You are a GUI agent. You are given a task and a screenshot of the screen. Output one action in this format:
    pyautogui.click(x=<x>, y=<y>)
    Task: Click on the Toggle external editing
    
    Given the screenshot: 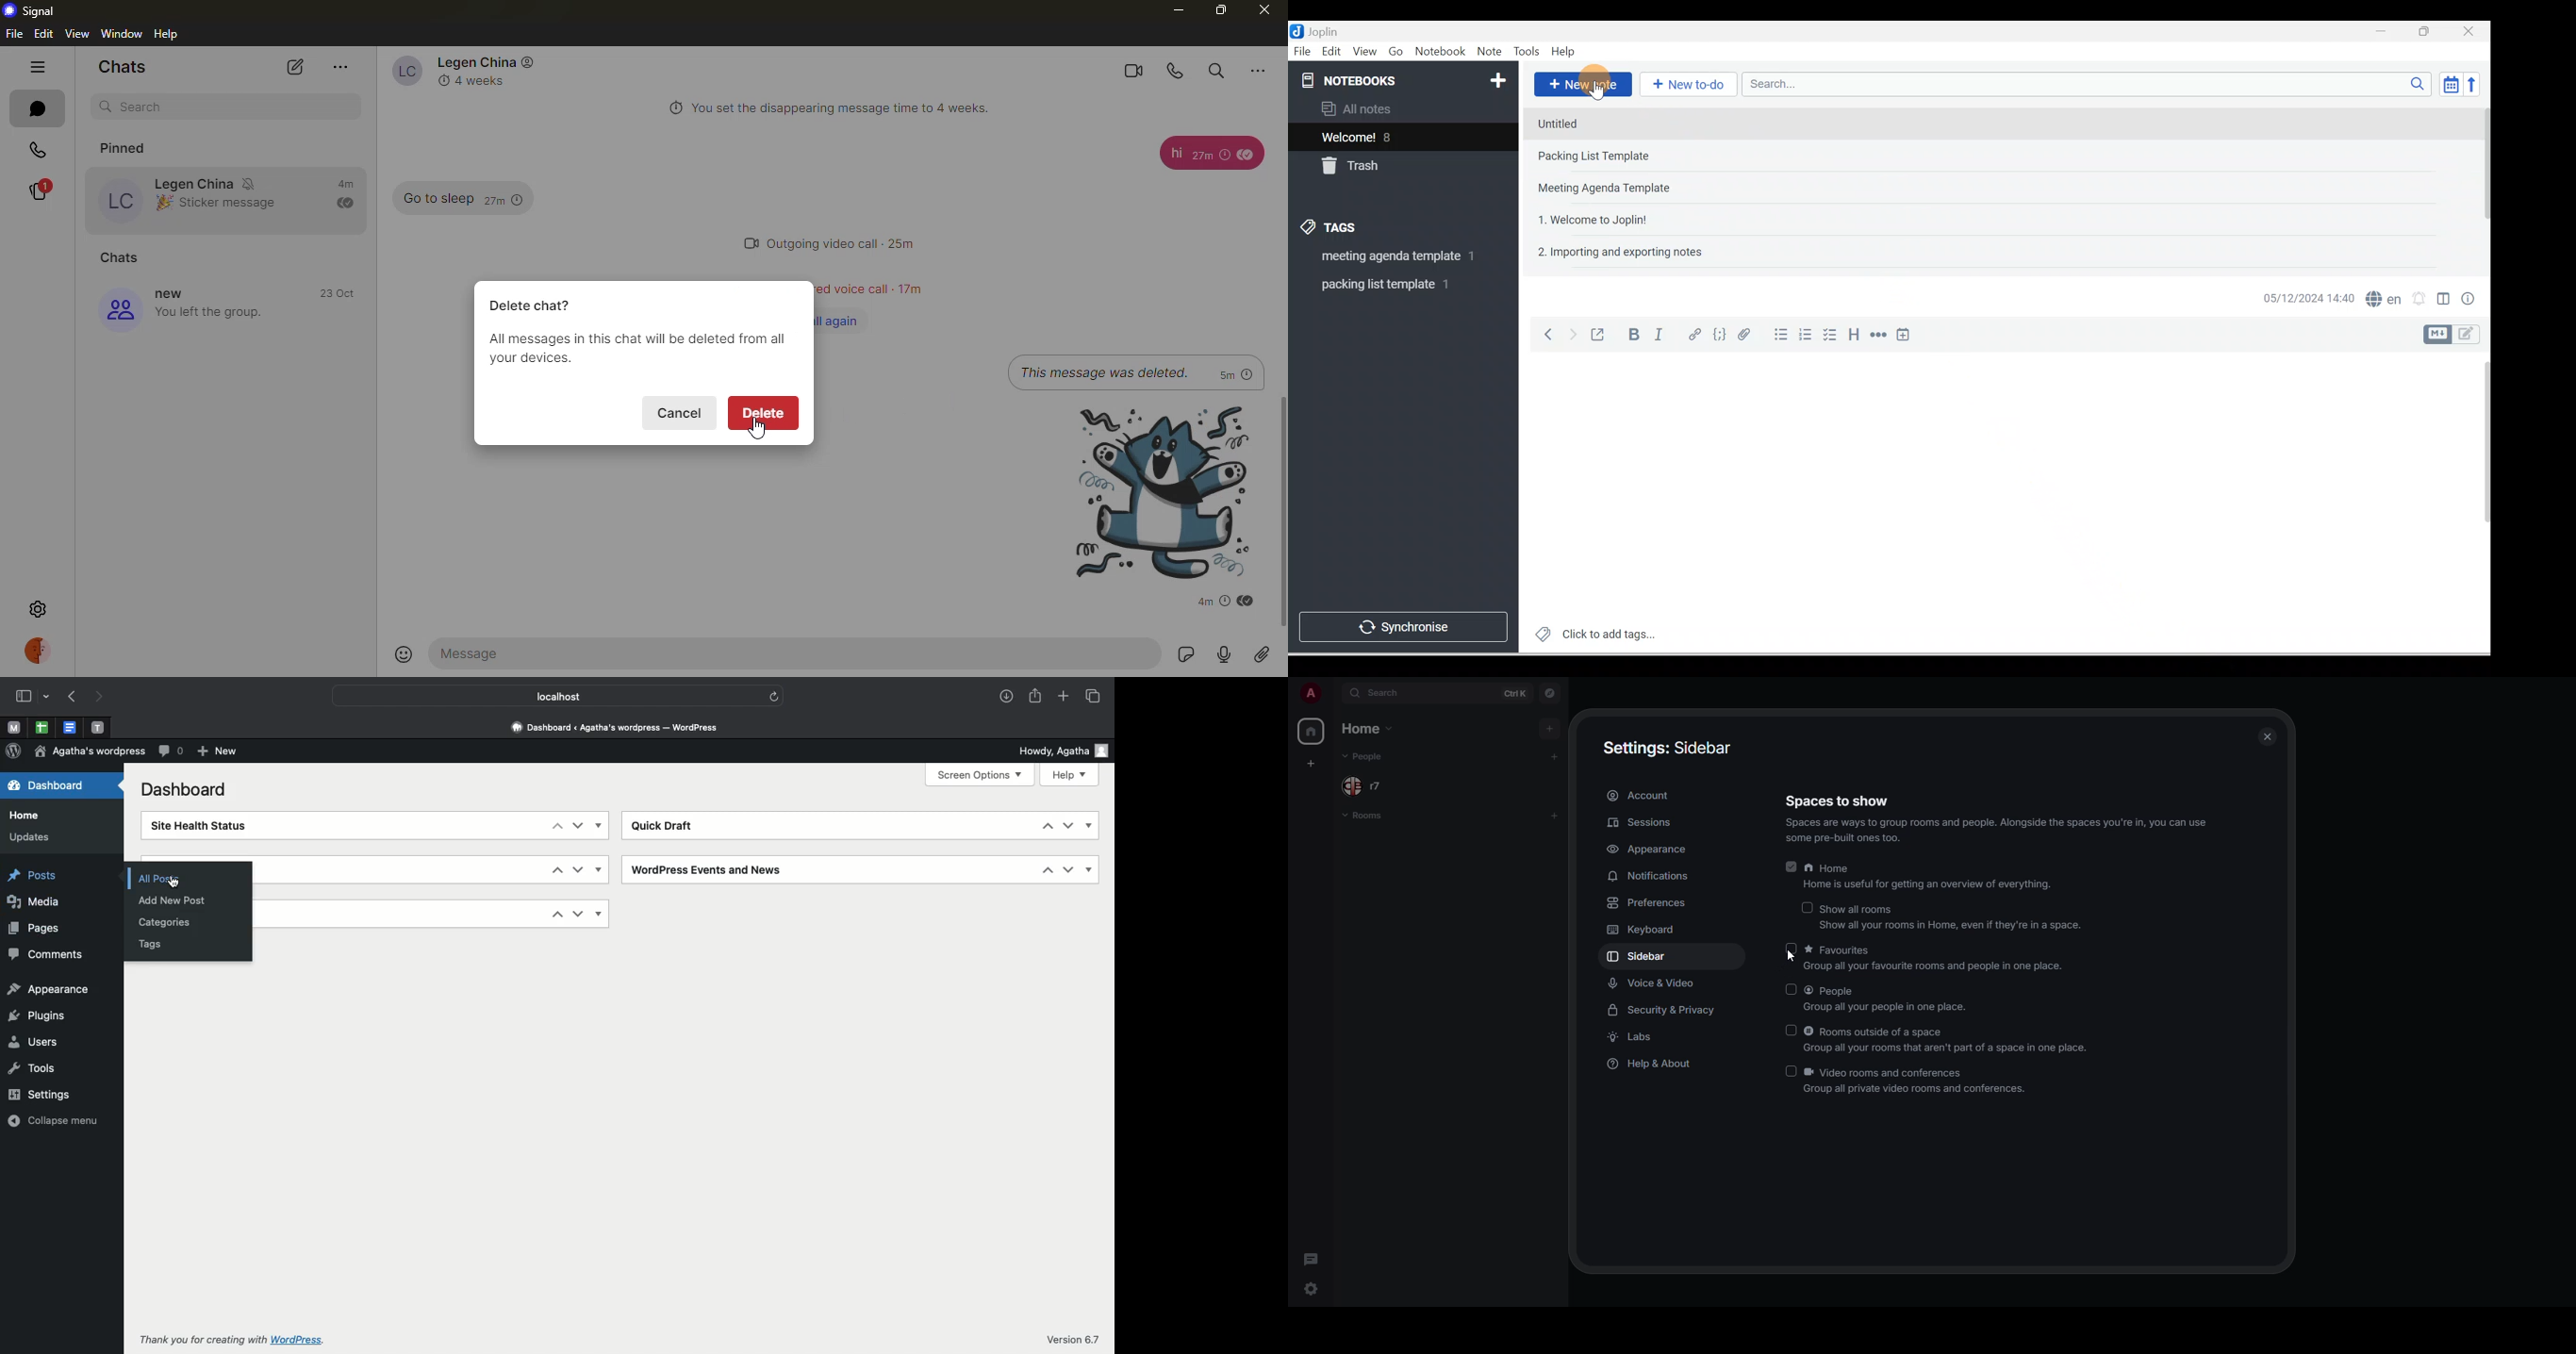 What is the action you would take?
    pyautogui.click(x=1600, y=337)
    